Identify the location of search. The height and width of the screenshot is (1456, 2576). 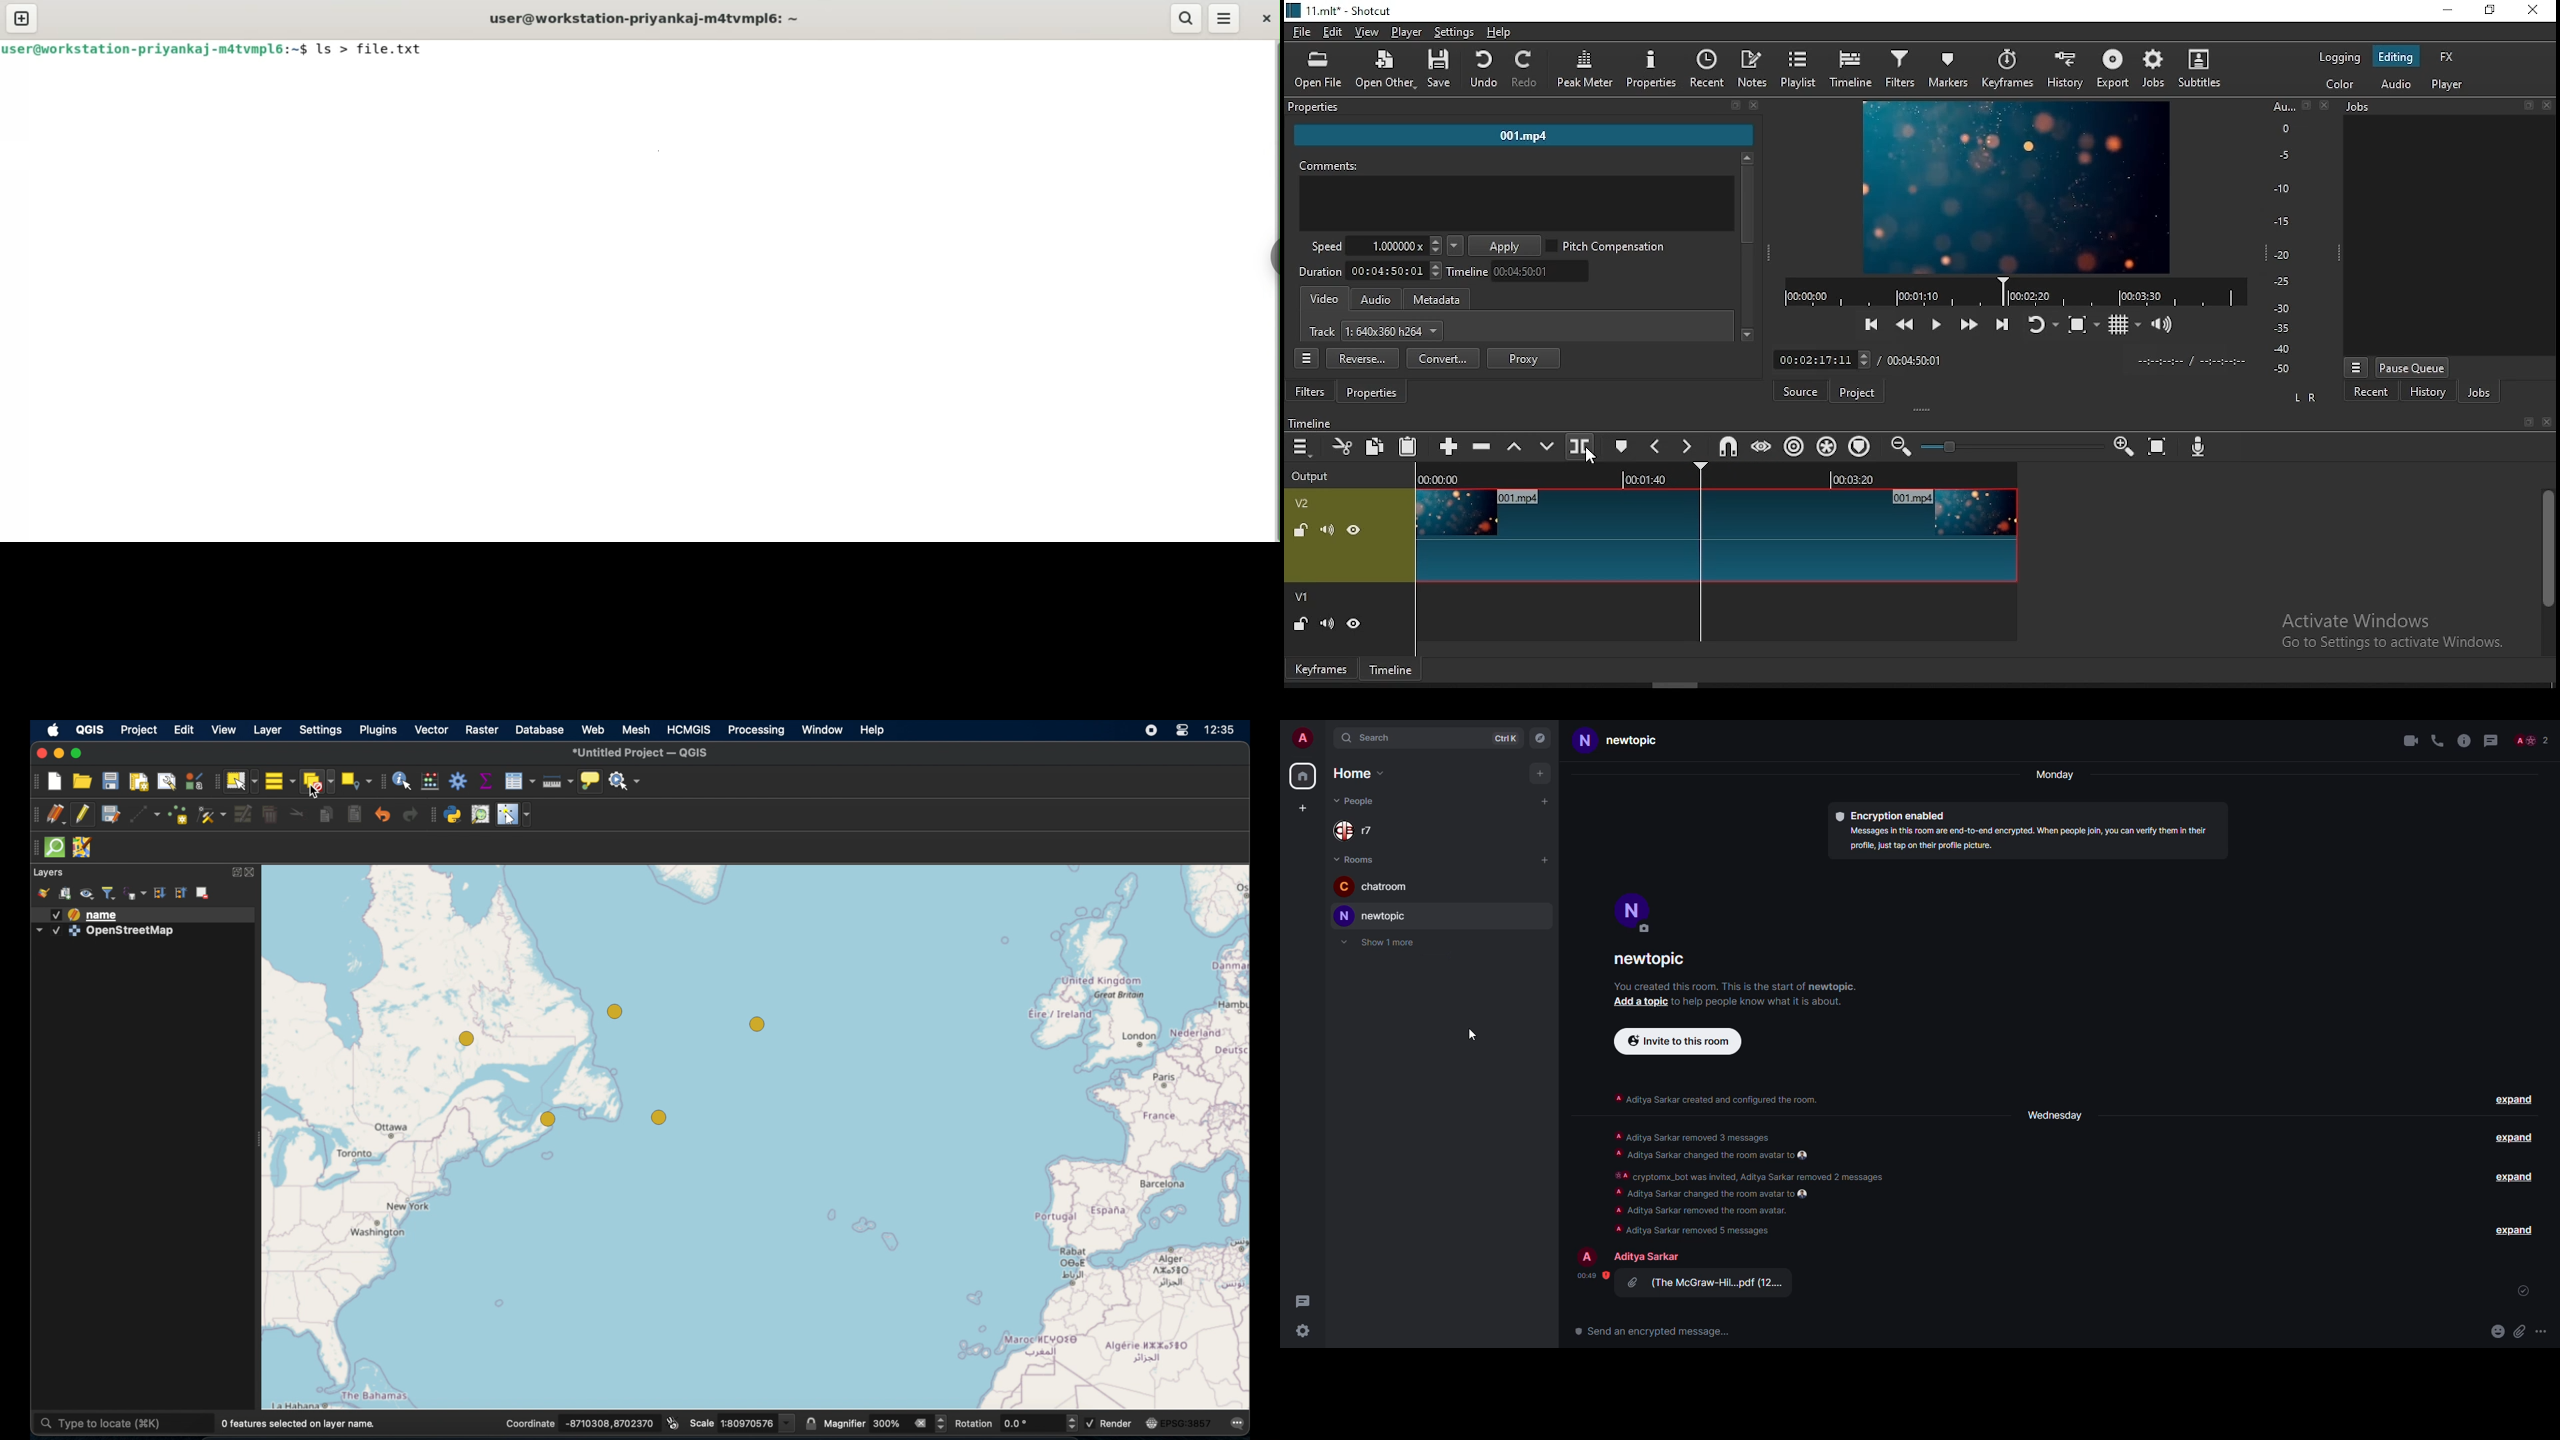
(1369, 738).